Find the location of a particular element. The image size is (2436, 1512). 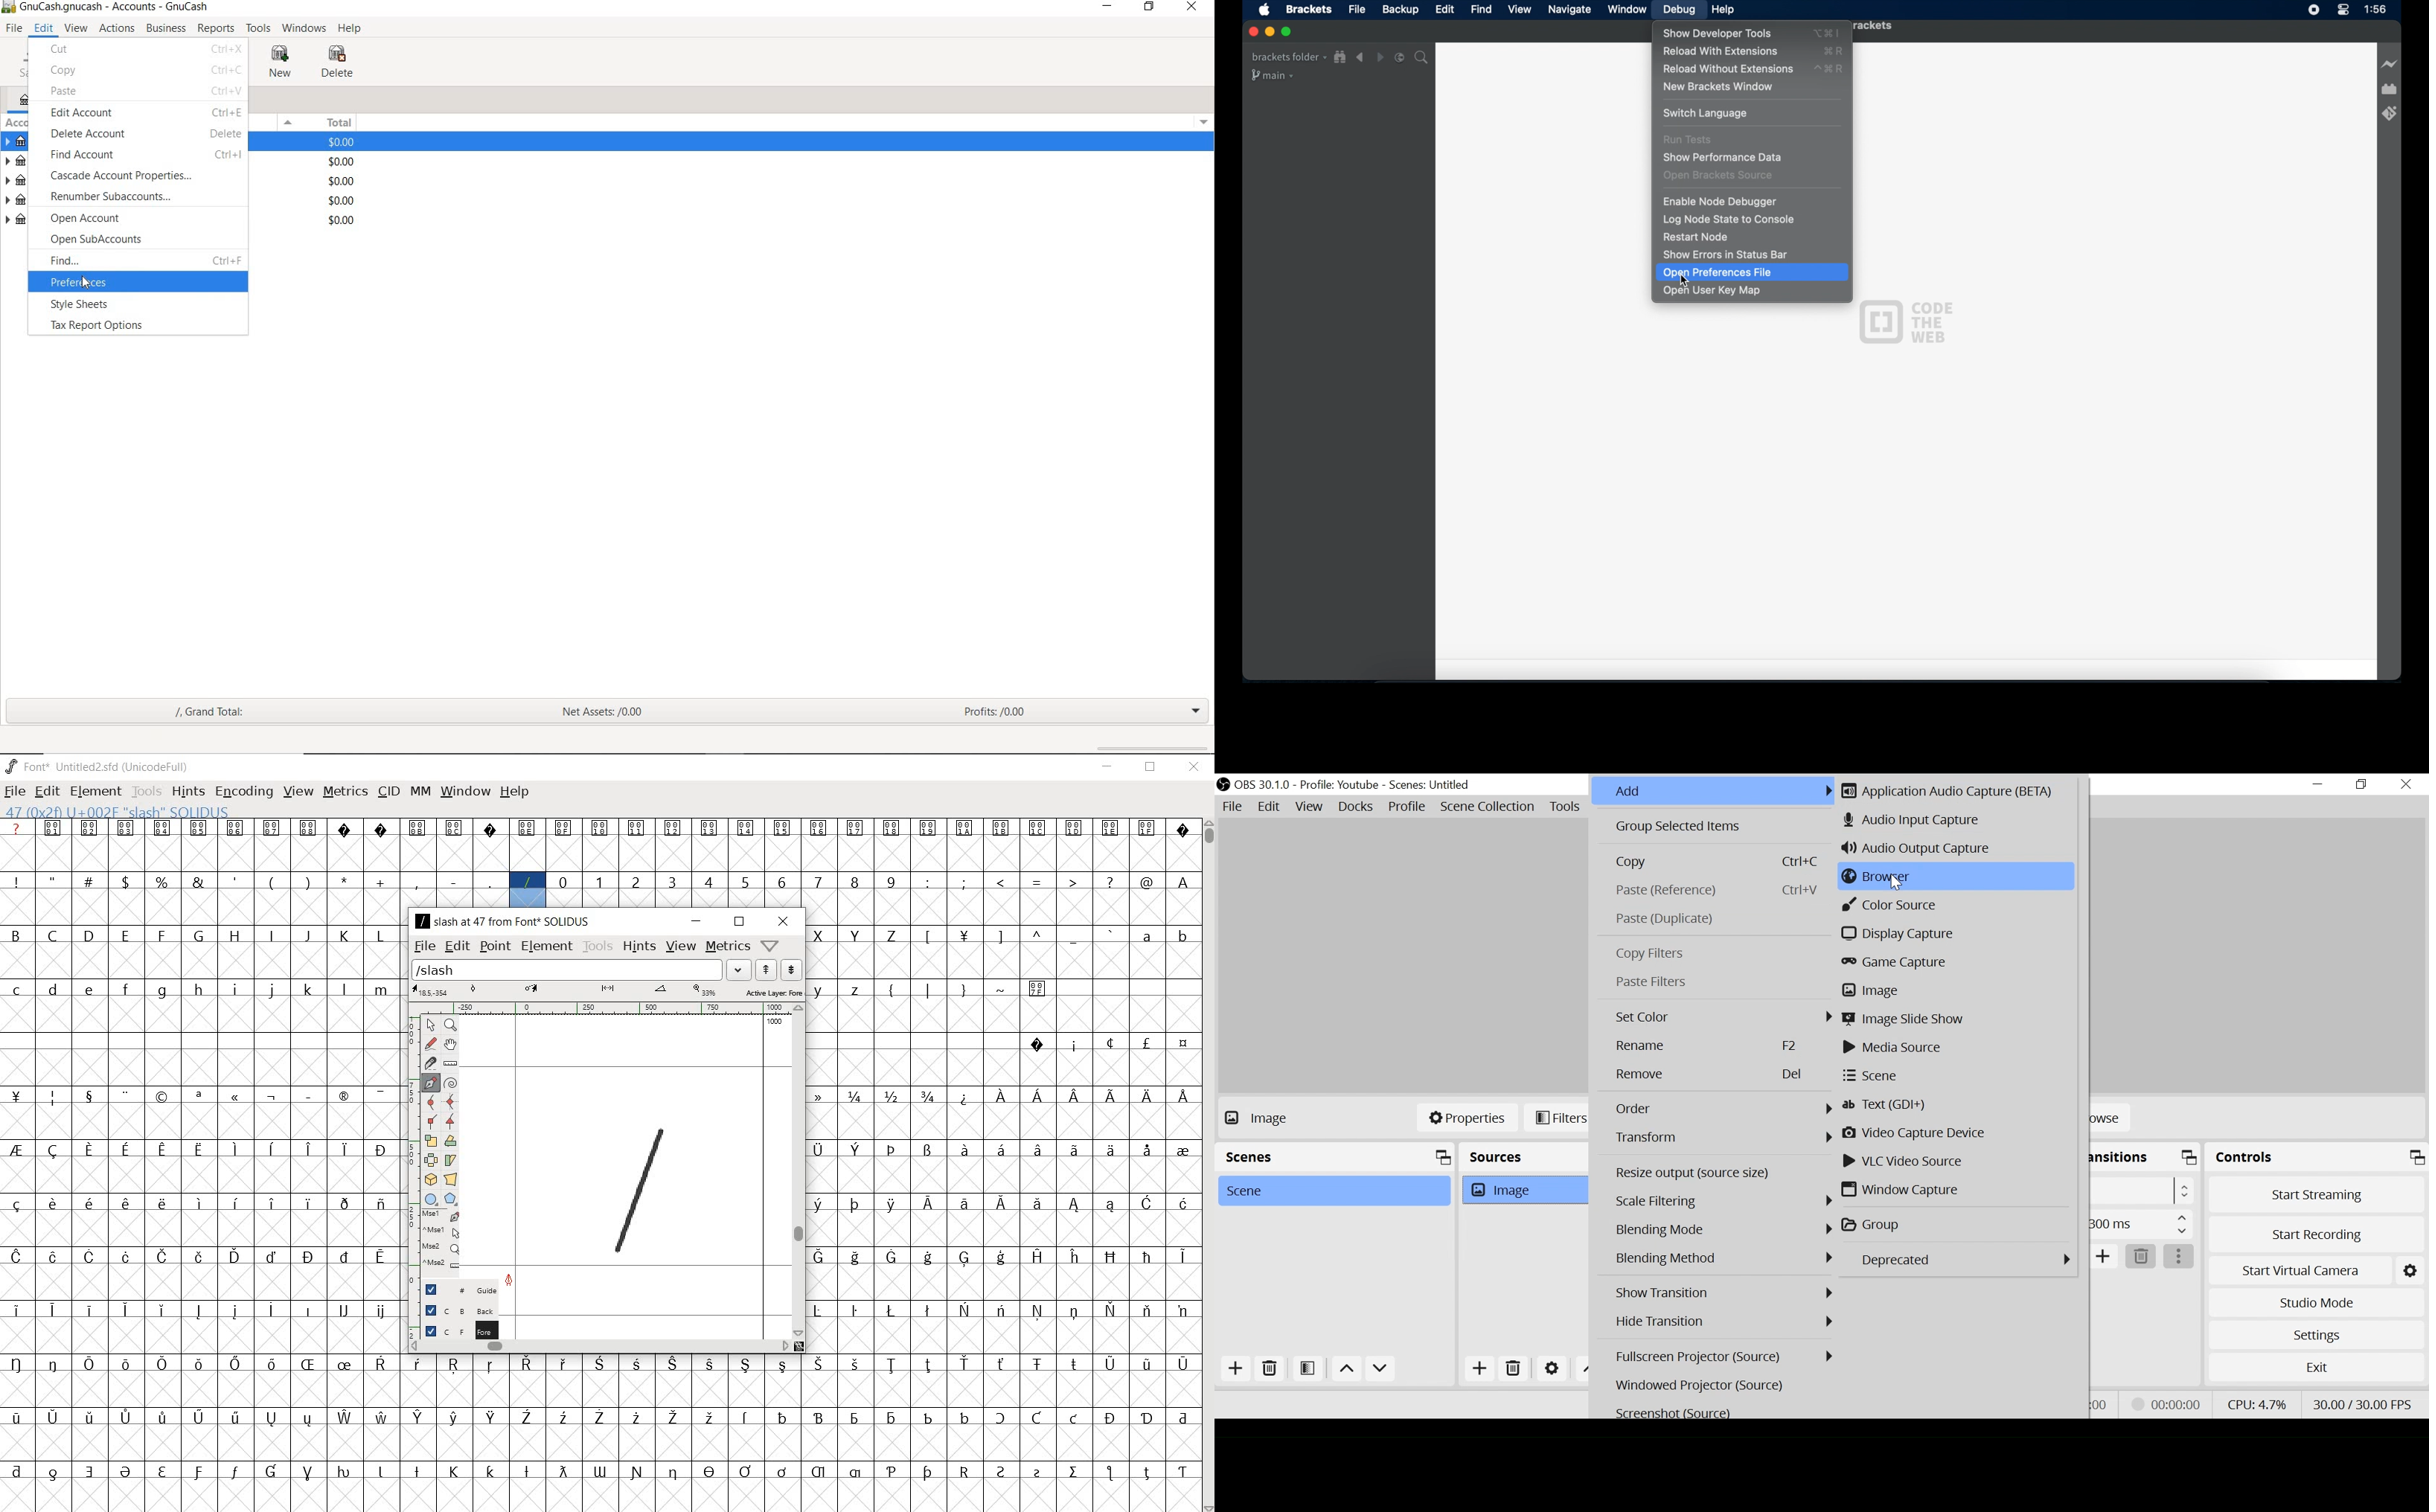

a b is located at coordinates (1161, 934).